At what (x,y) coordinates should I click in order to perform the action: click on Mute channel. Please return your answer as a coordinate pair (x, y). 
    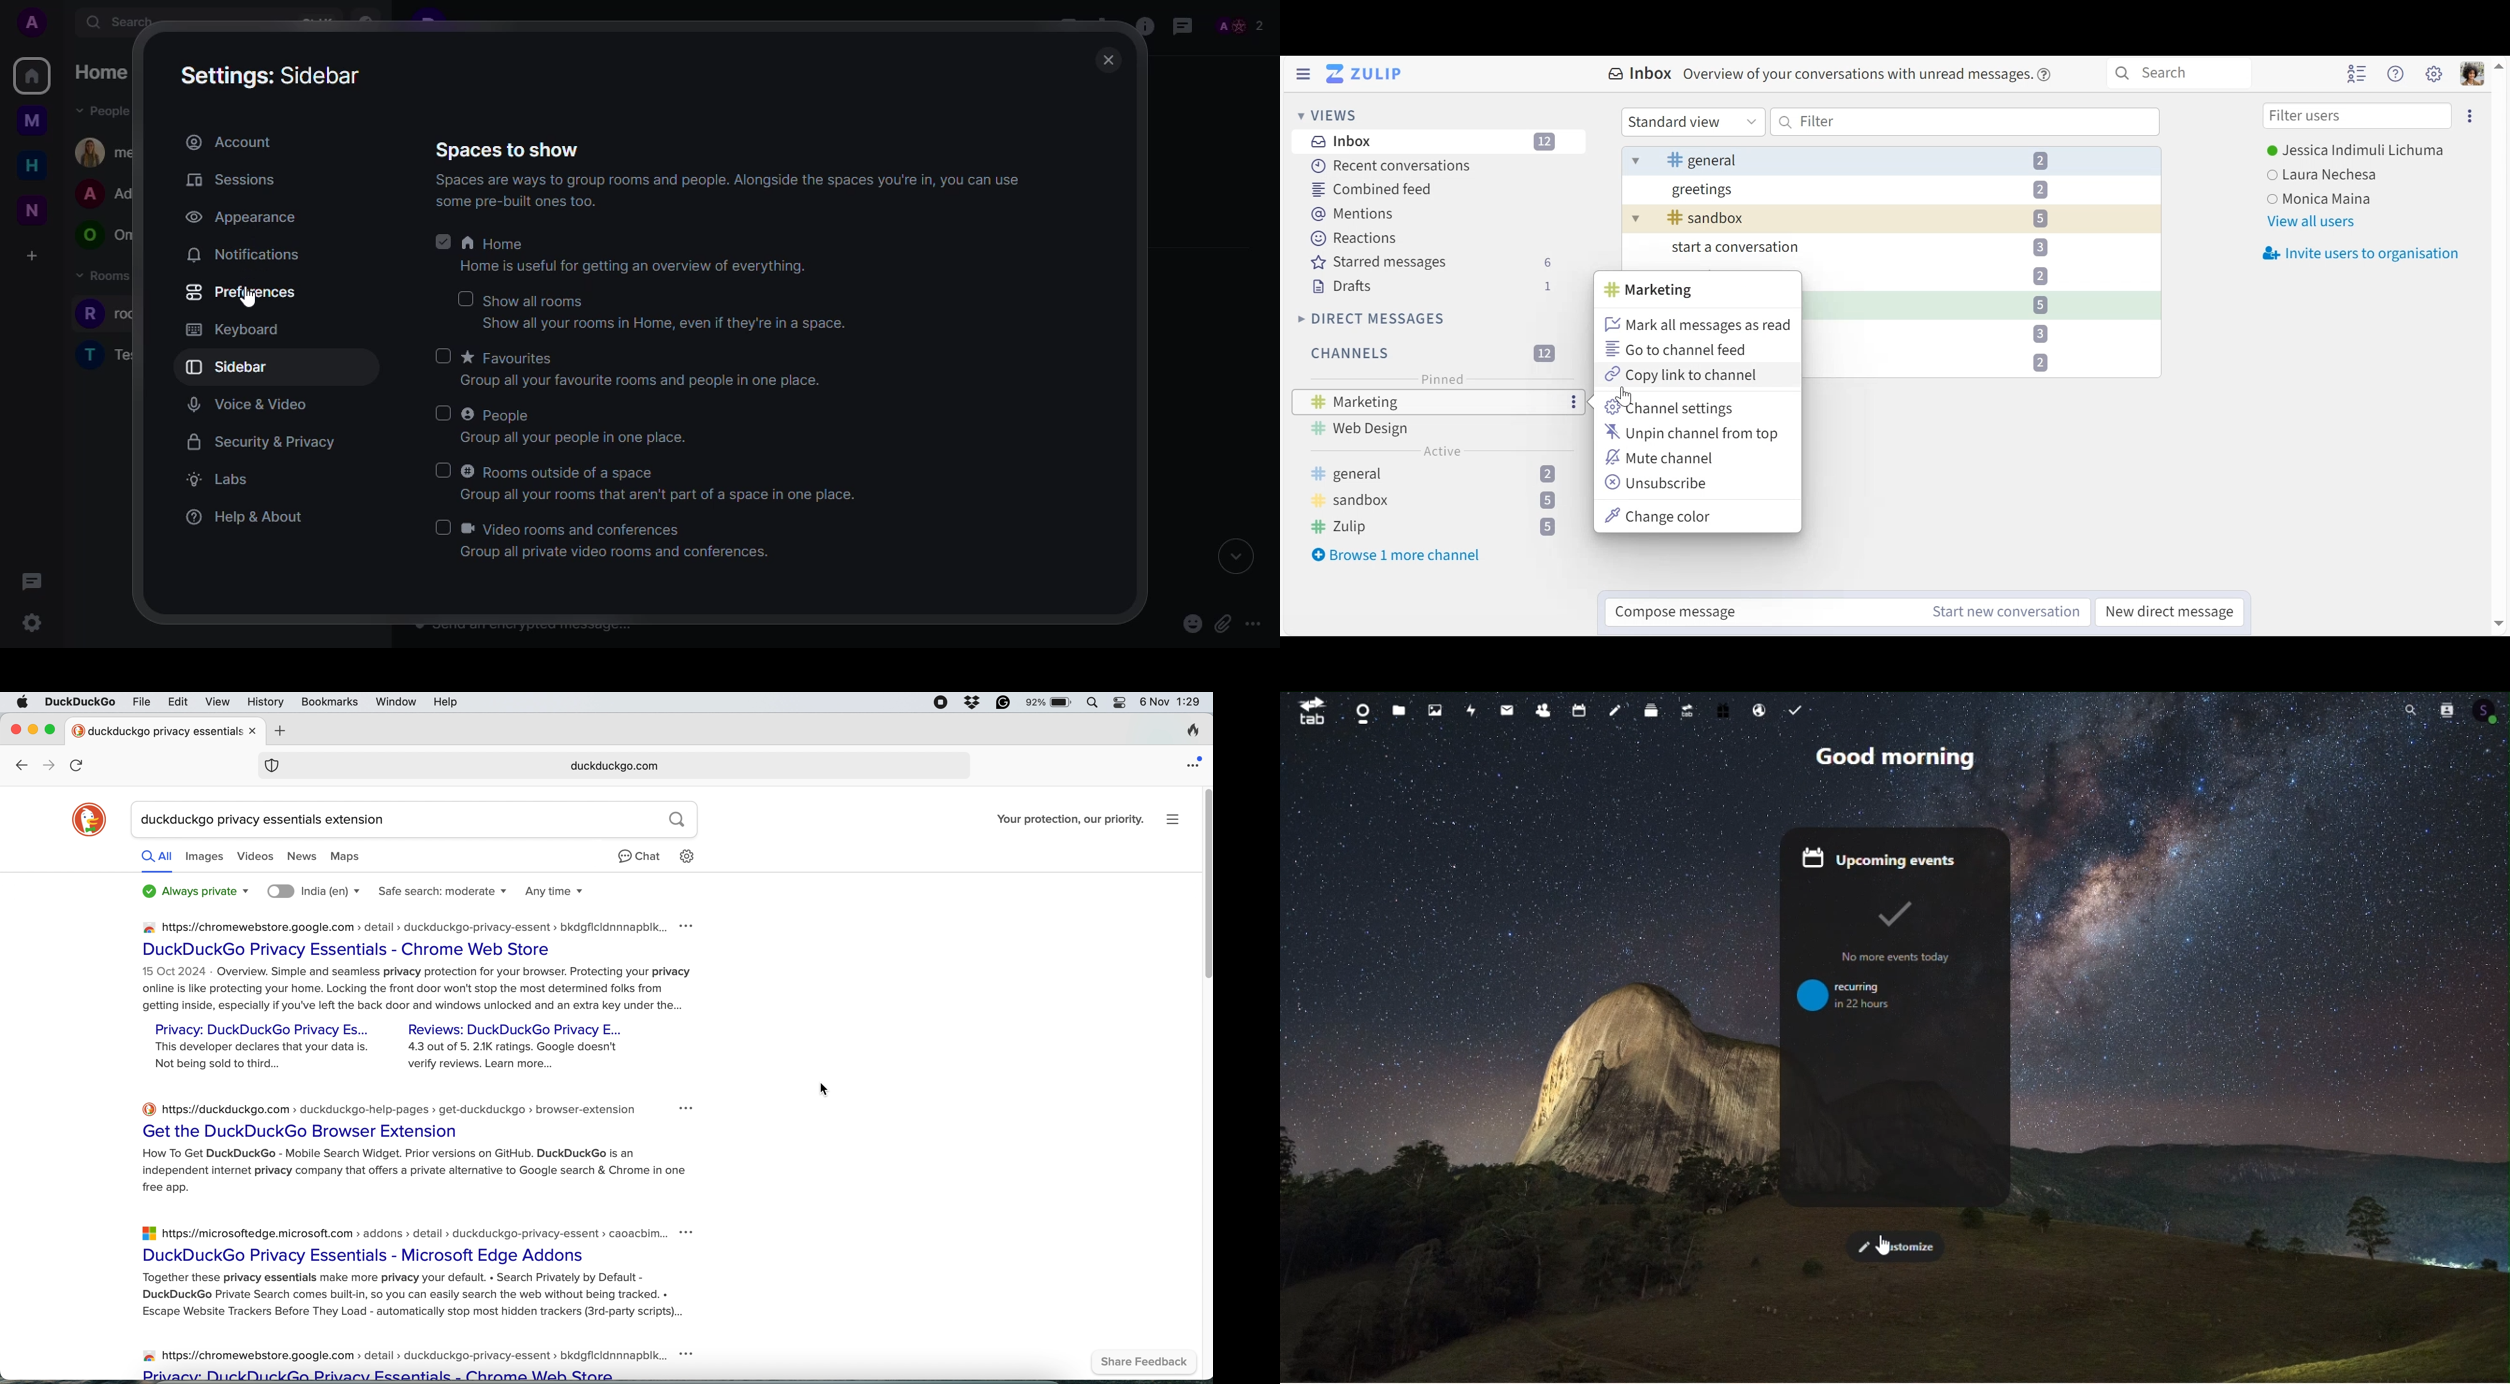
    Looking at the image, I should click on (1663, 459).